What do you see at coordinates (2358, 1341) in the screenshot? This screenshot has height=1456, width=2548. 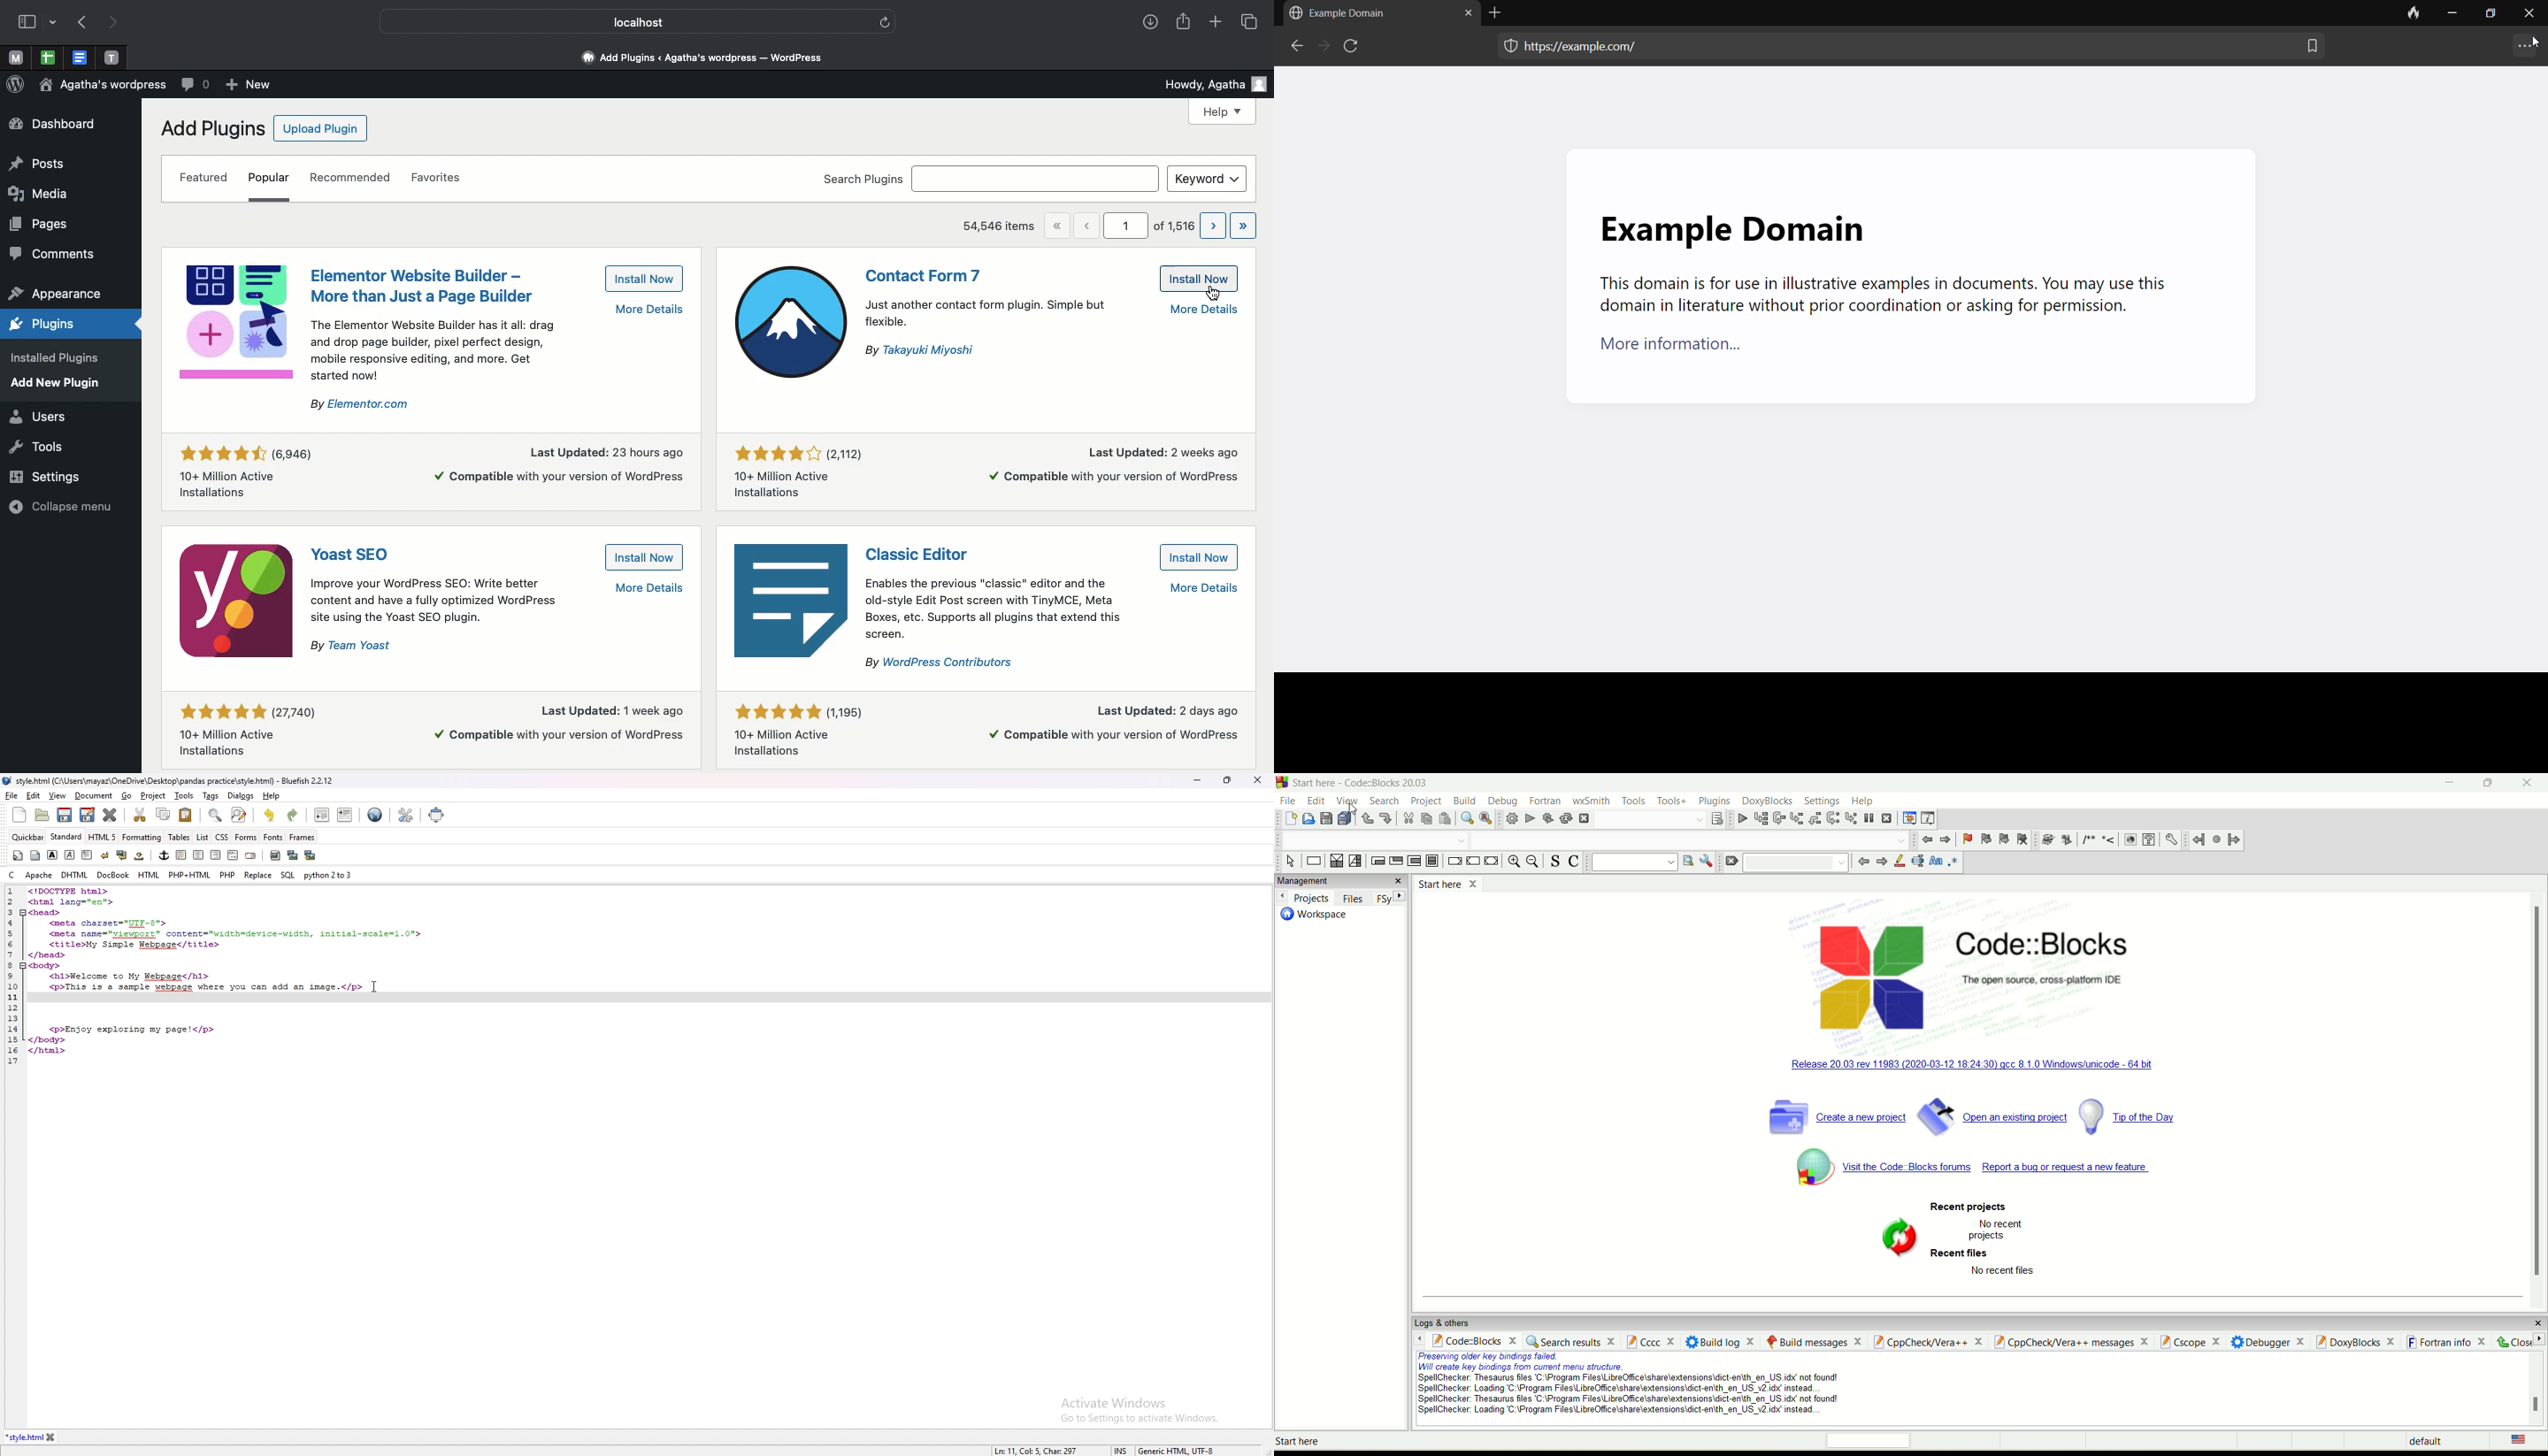 I see `boxyblocks` at bounding box center [2358, 1341].